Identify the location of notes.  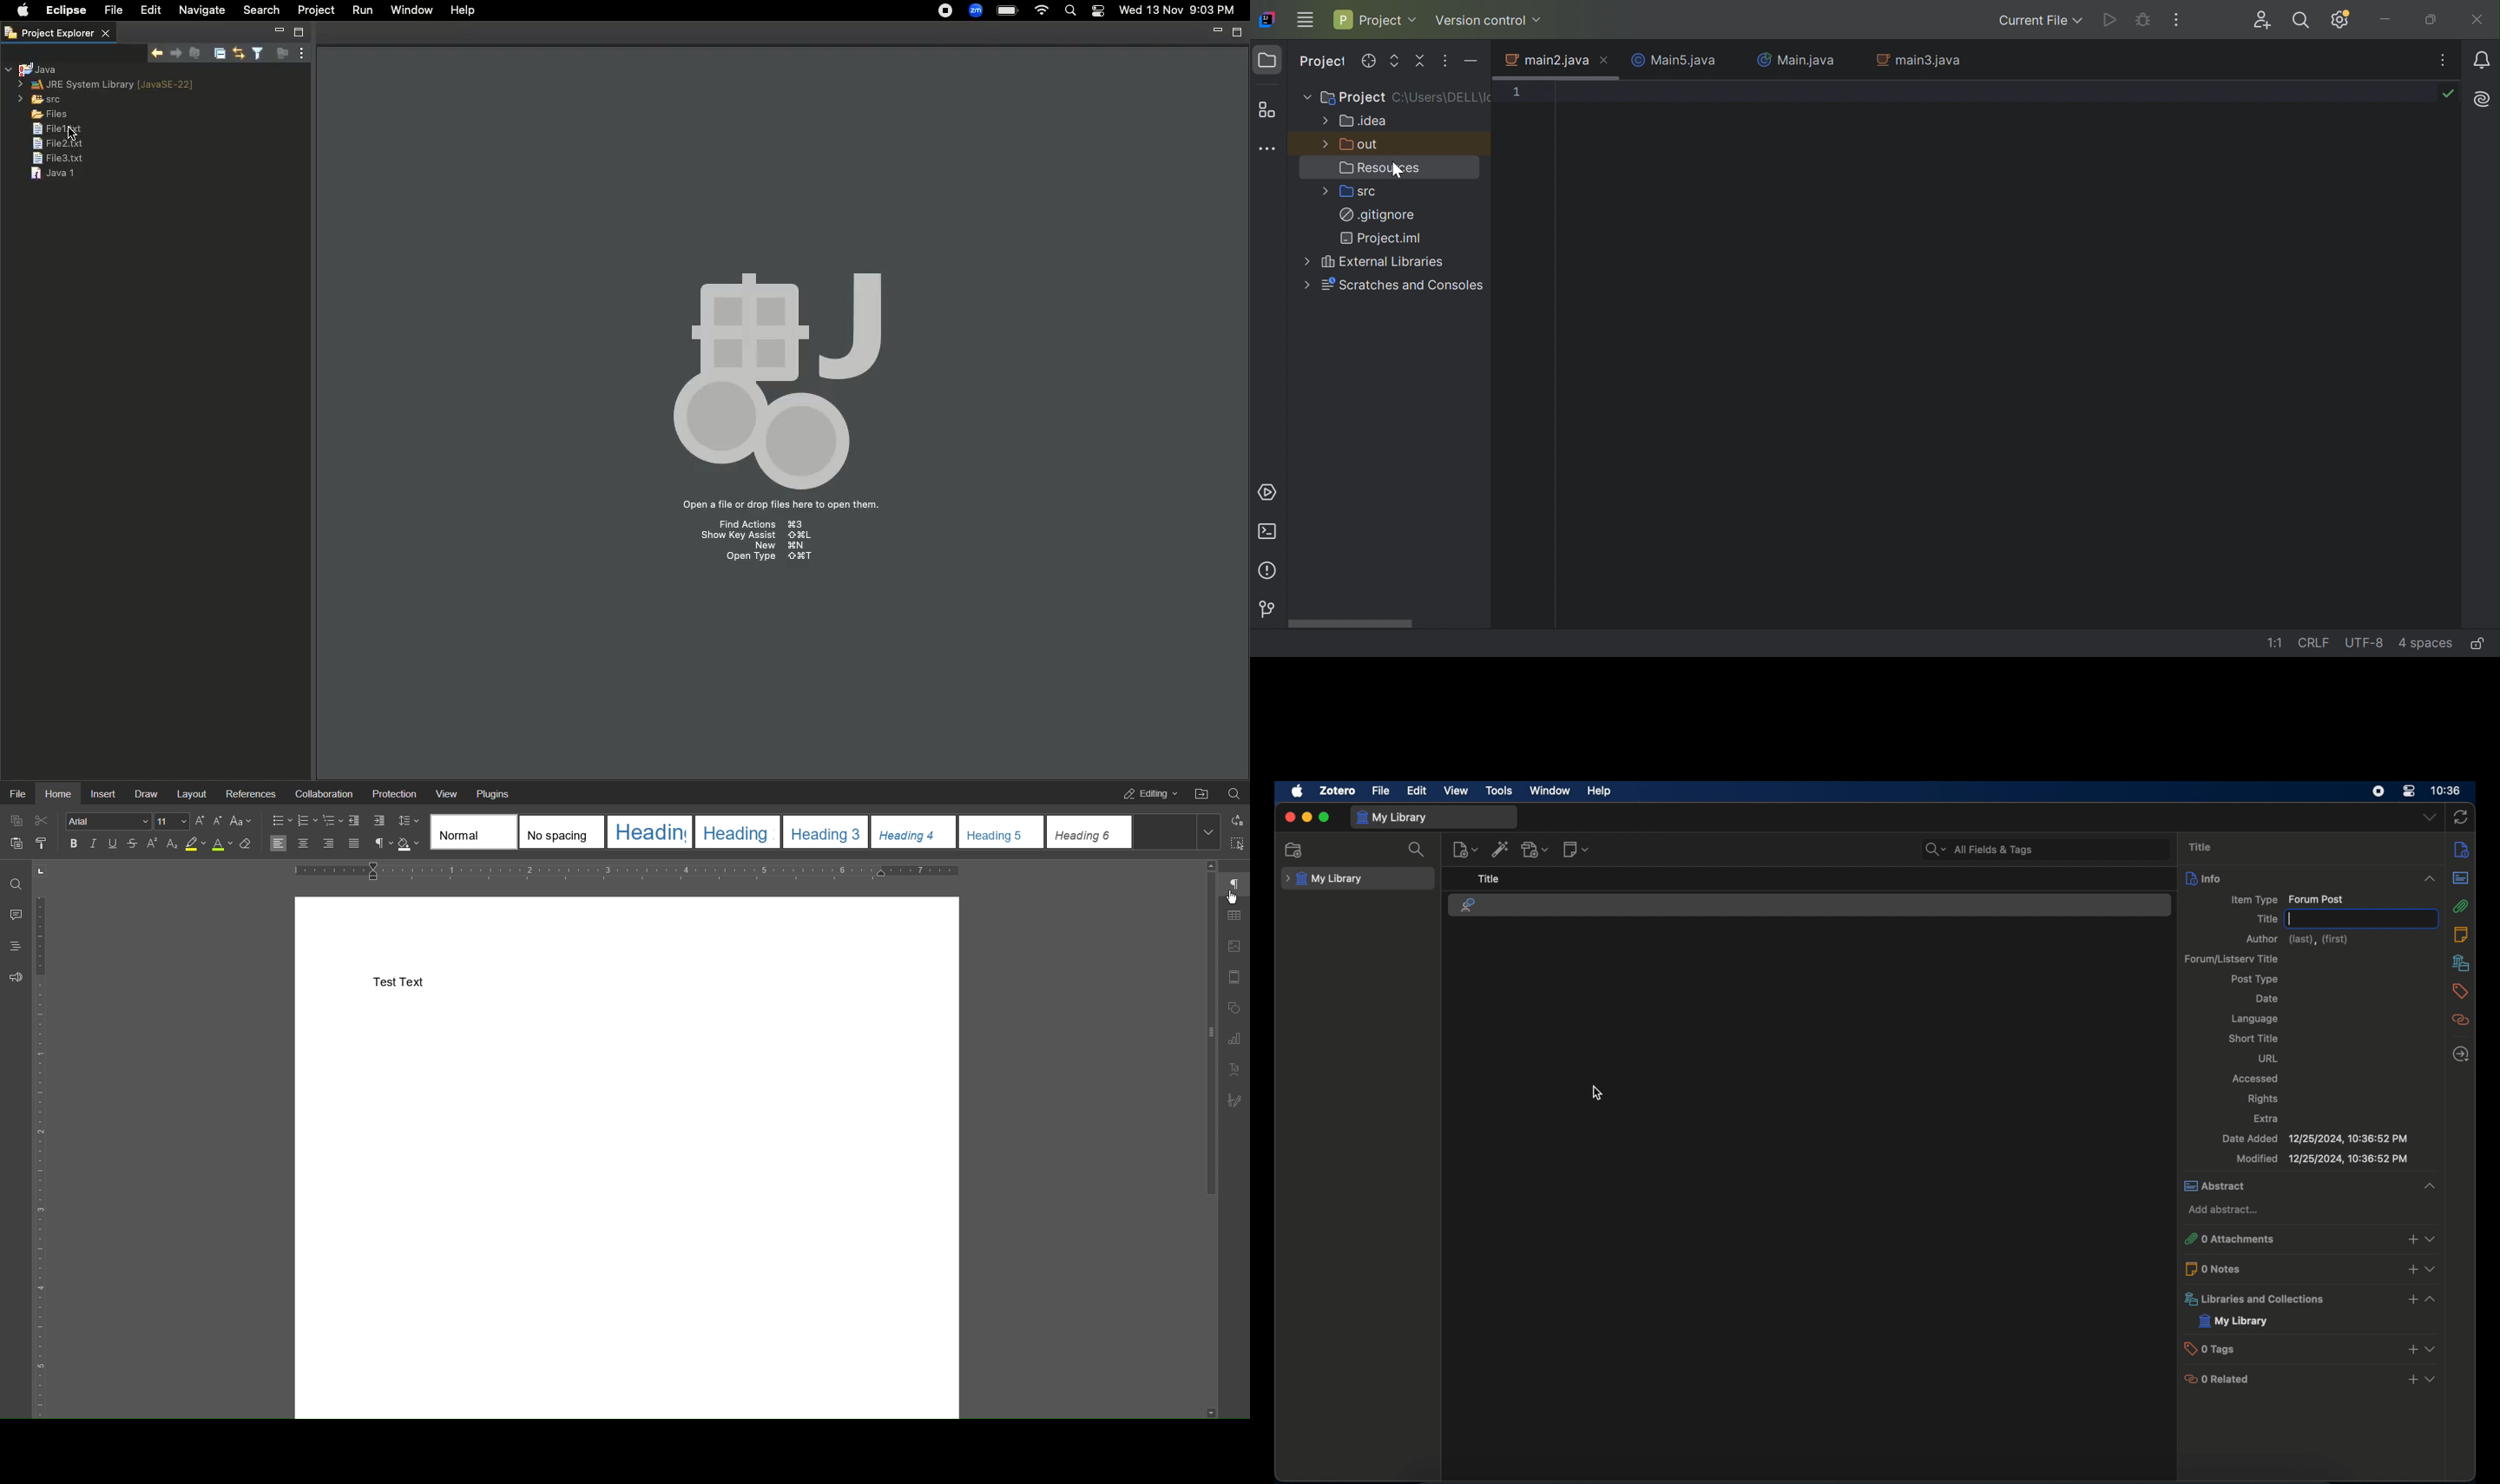
(2460, 934).